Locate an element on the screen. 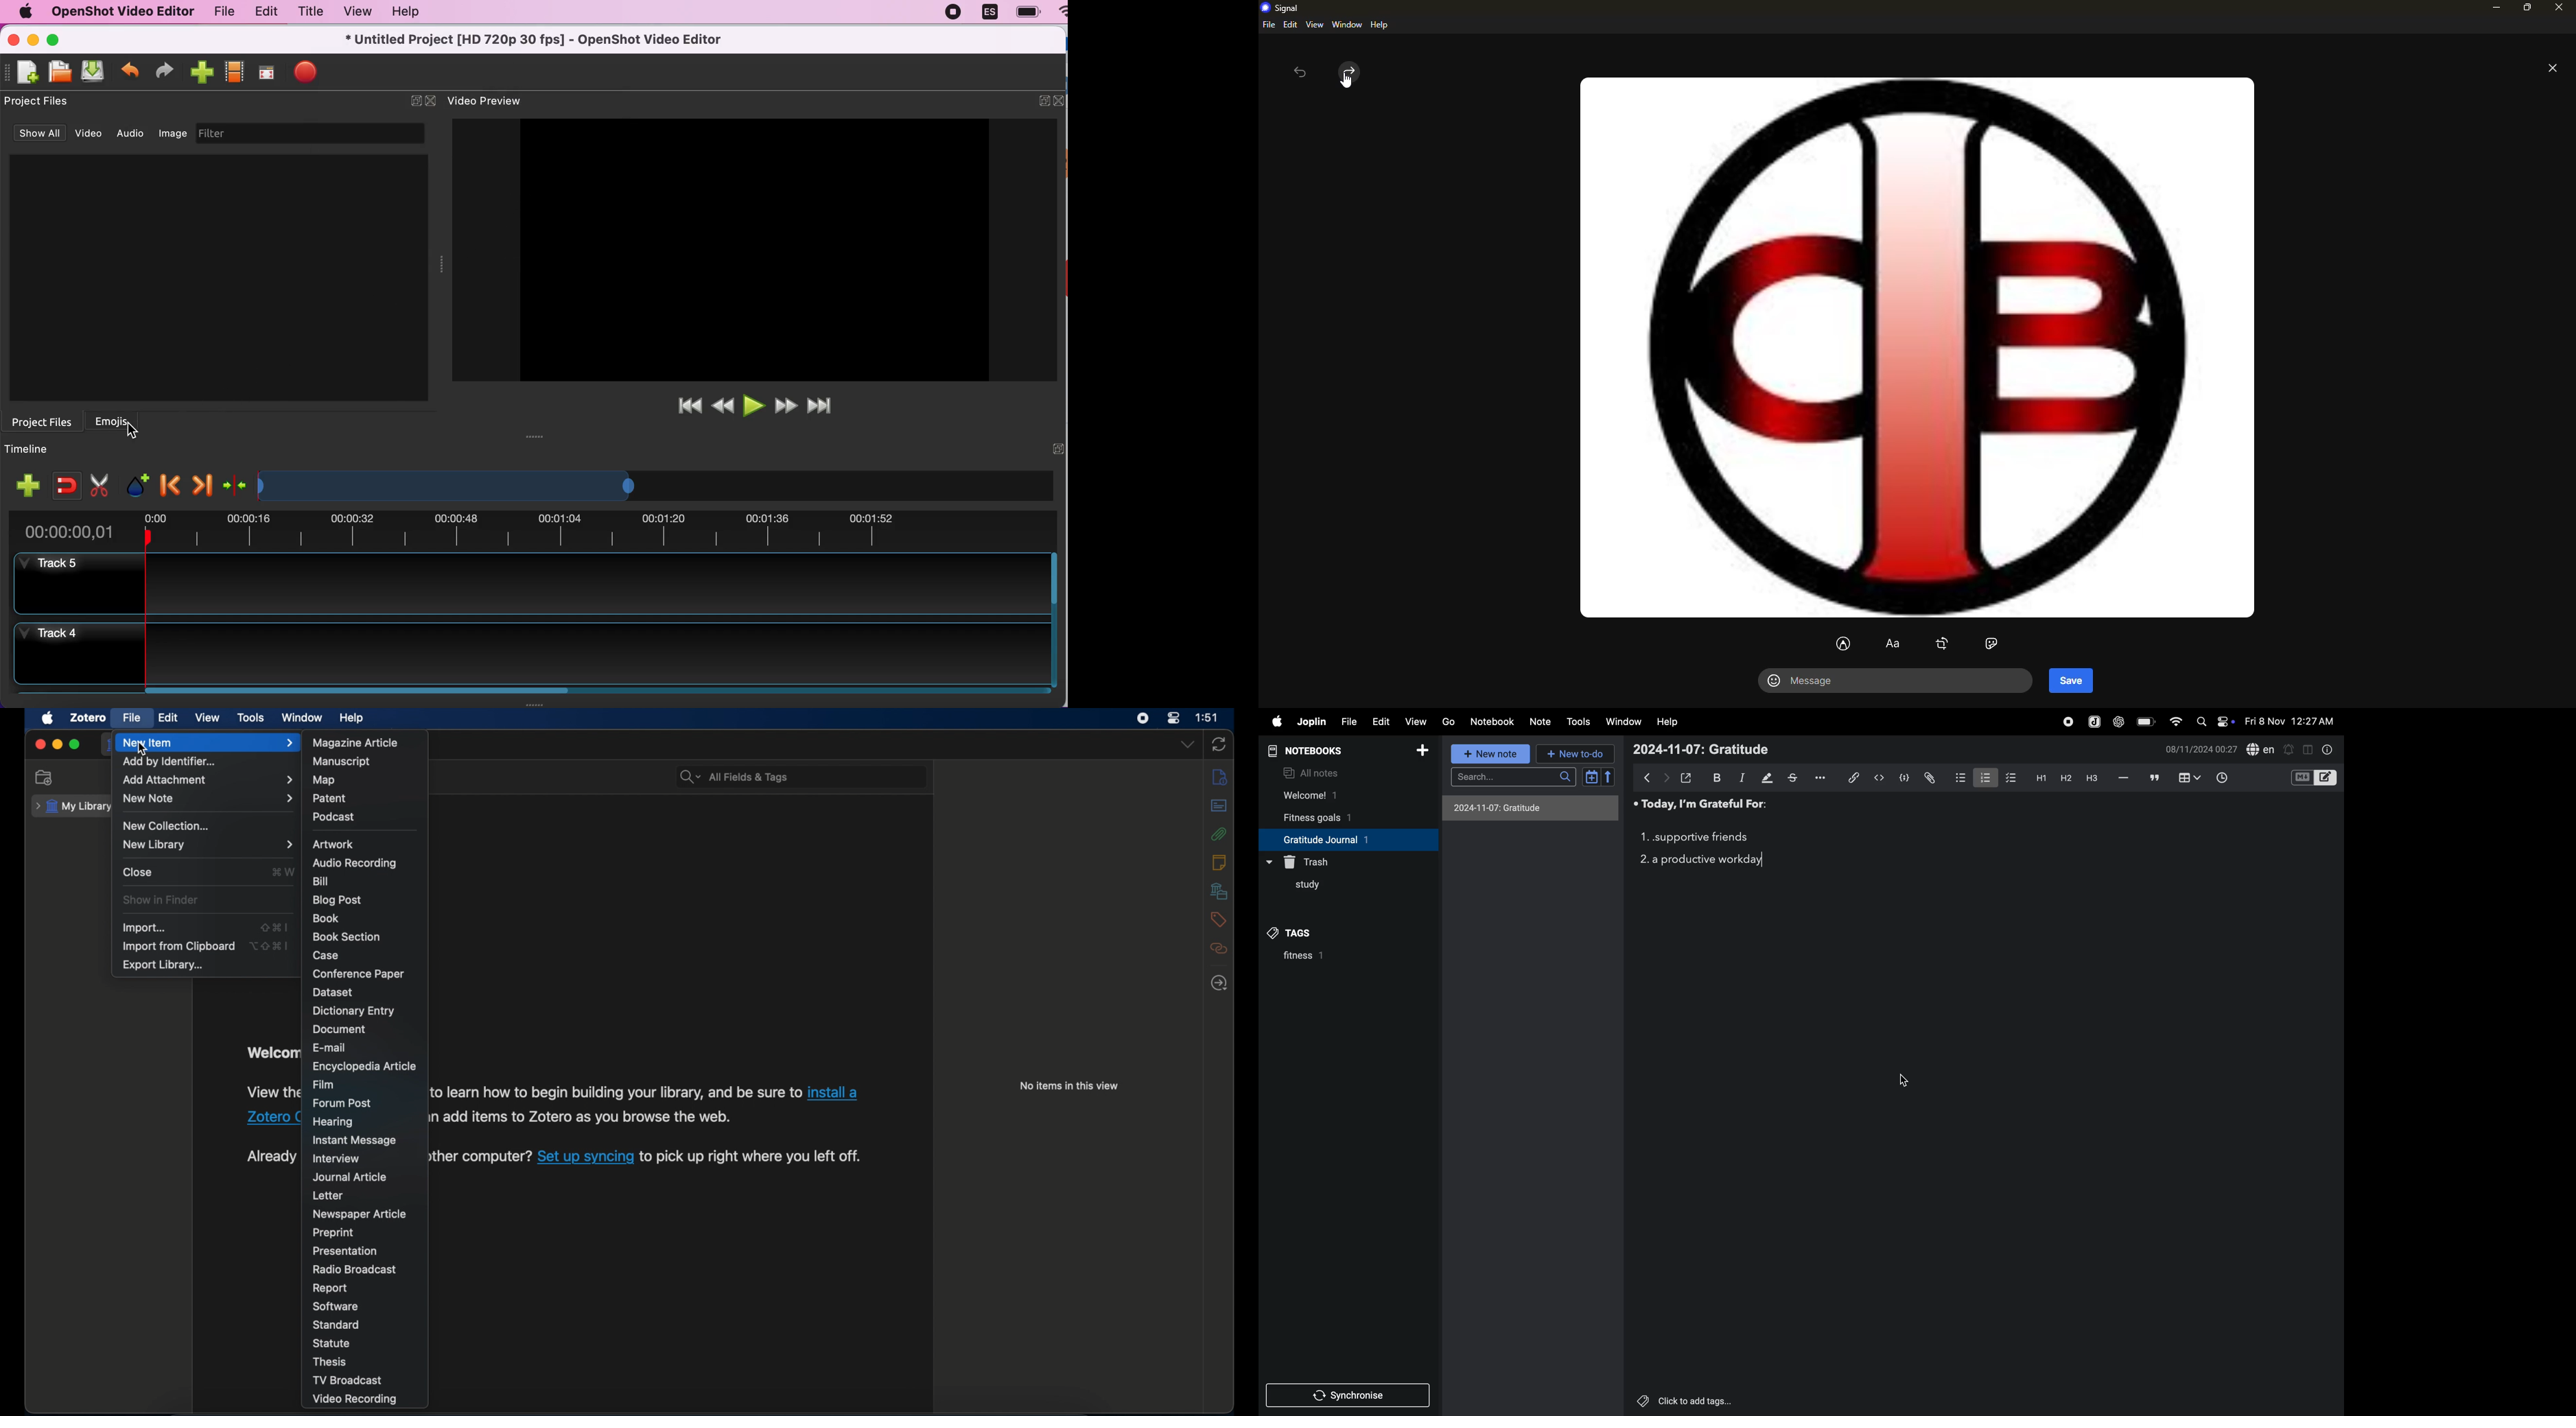  radio broadcast is located at coordinates (357, 1269).